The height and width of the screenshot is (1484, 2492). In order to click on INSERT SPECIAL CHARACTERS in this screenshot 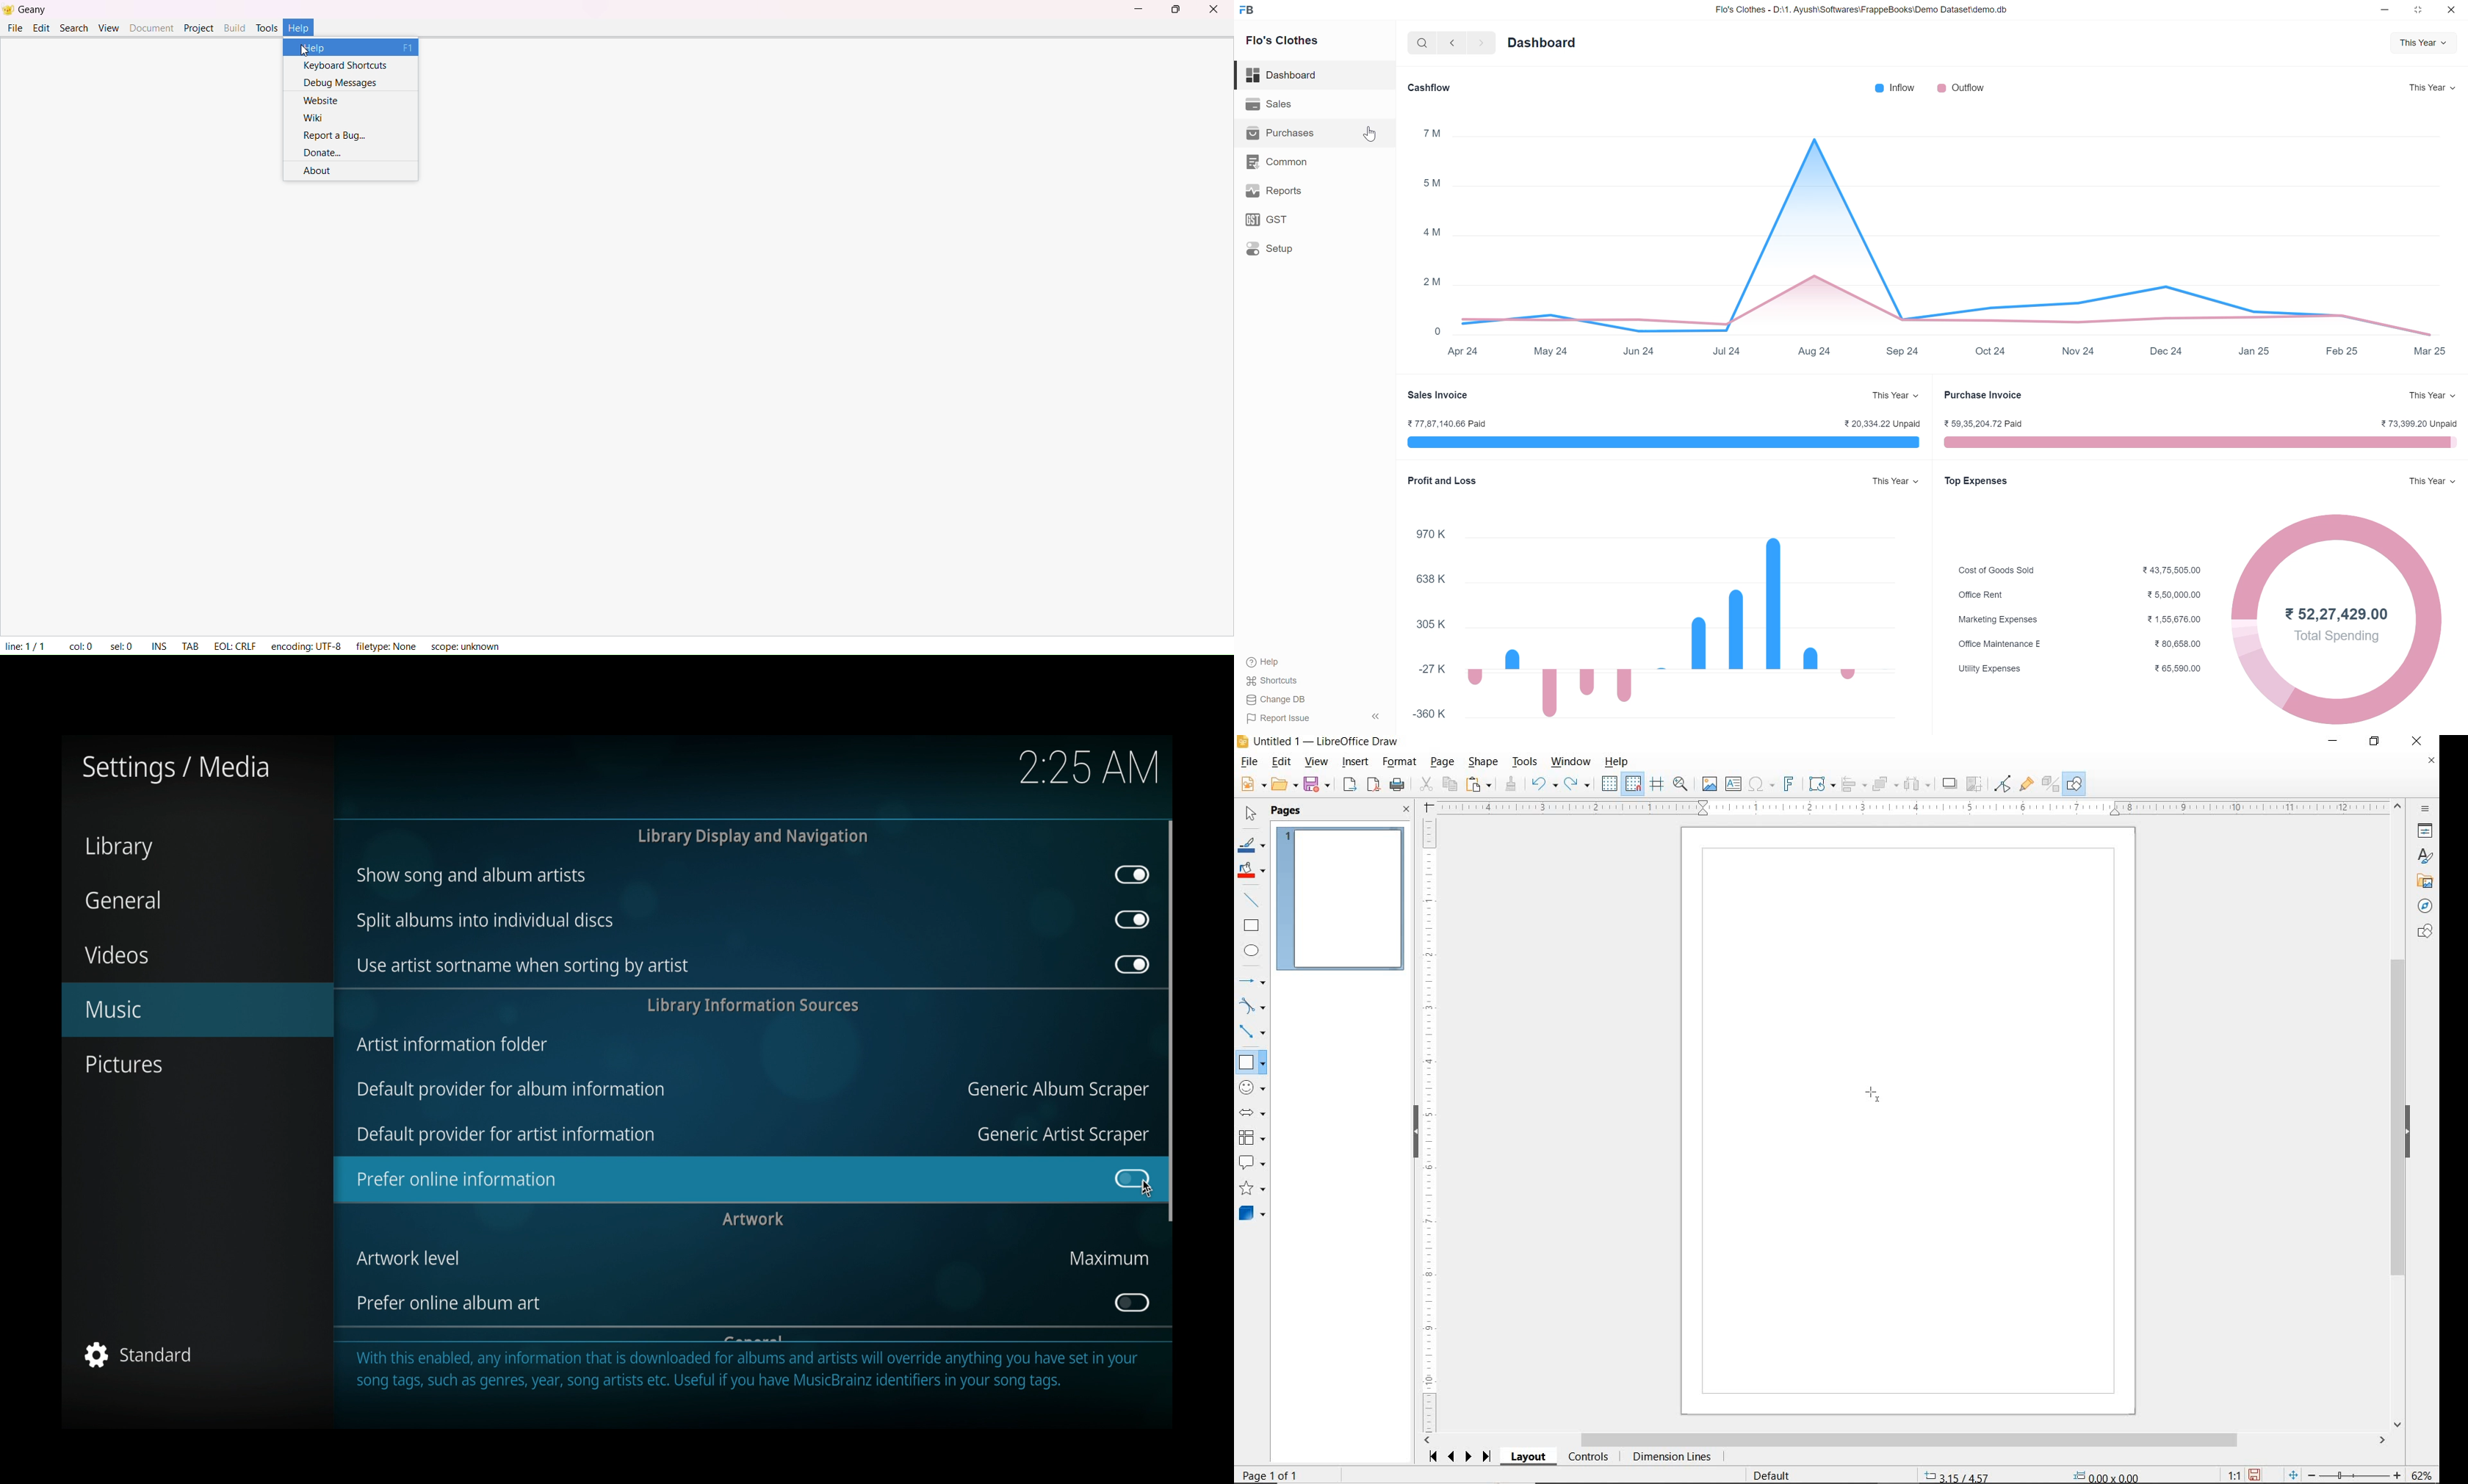, I will do `click(1760, 785)`.